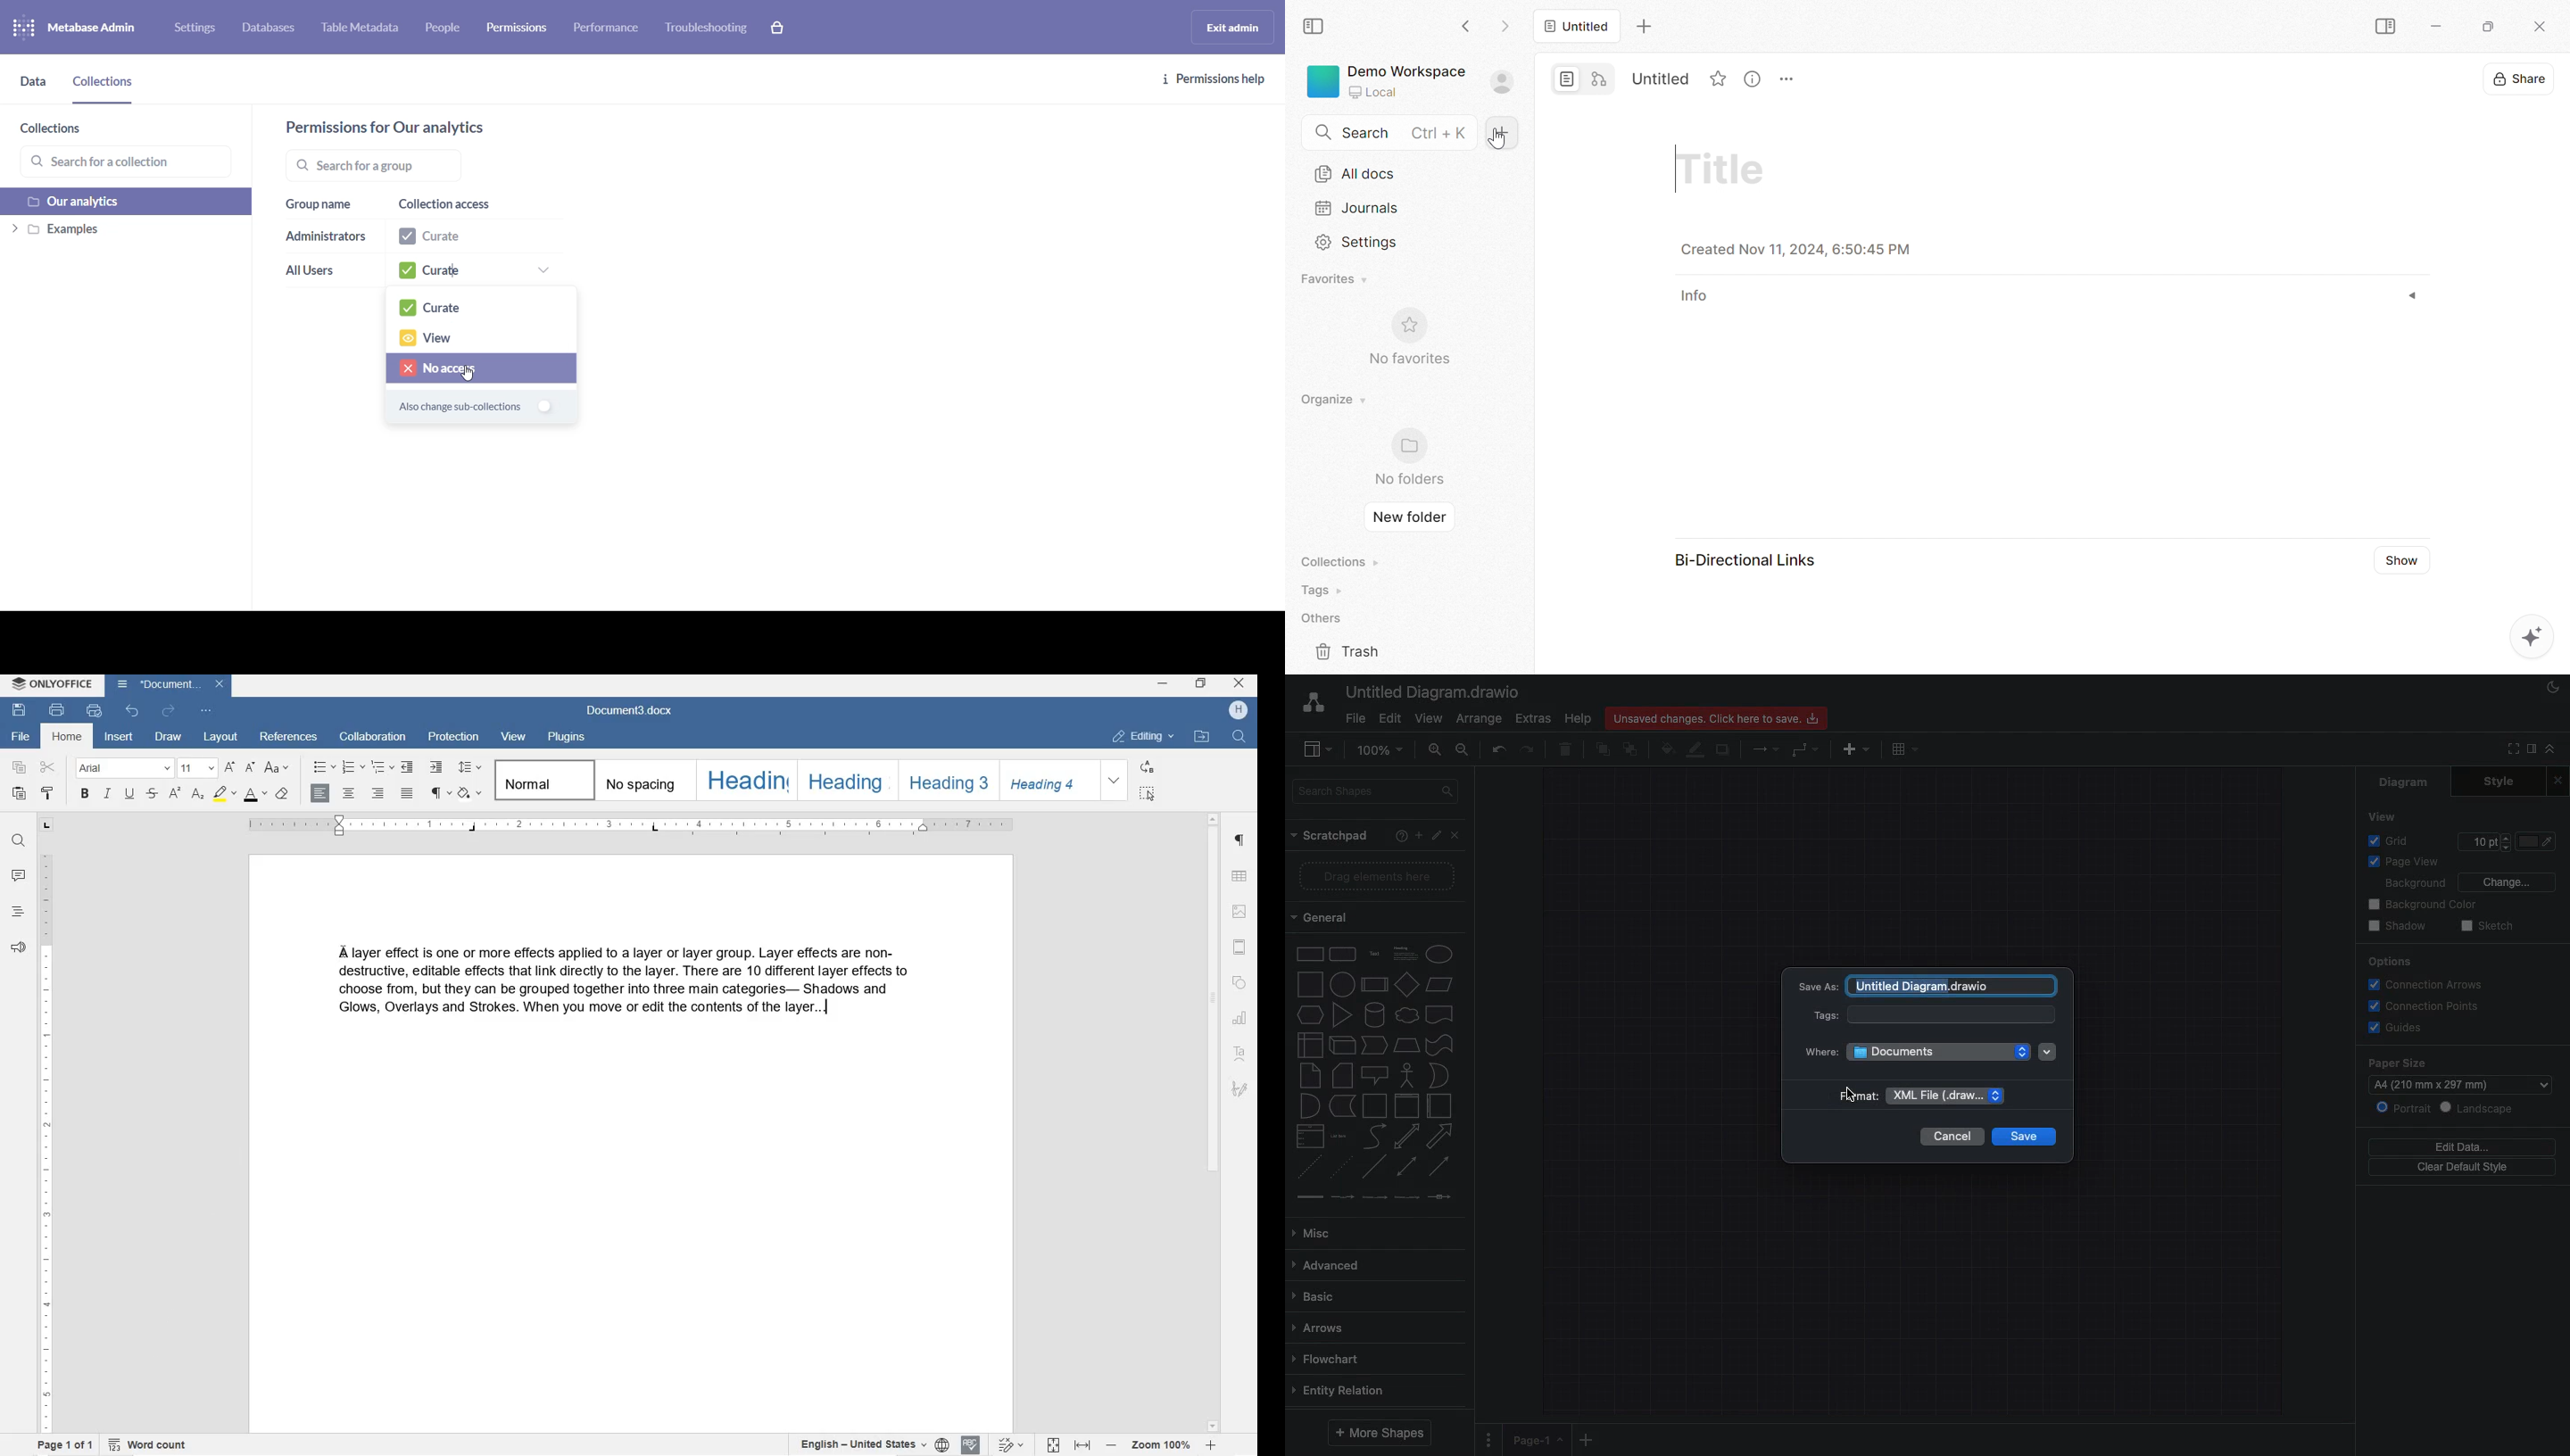  What do you see at coordinates (1238, 710) in the screenshot?
I see `HP` at bounding box center [1238, 710].